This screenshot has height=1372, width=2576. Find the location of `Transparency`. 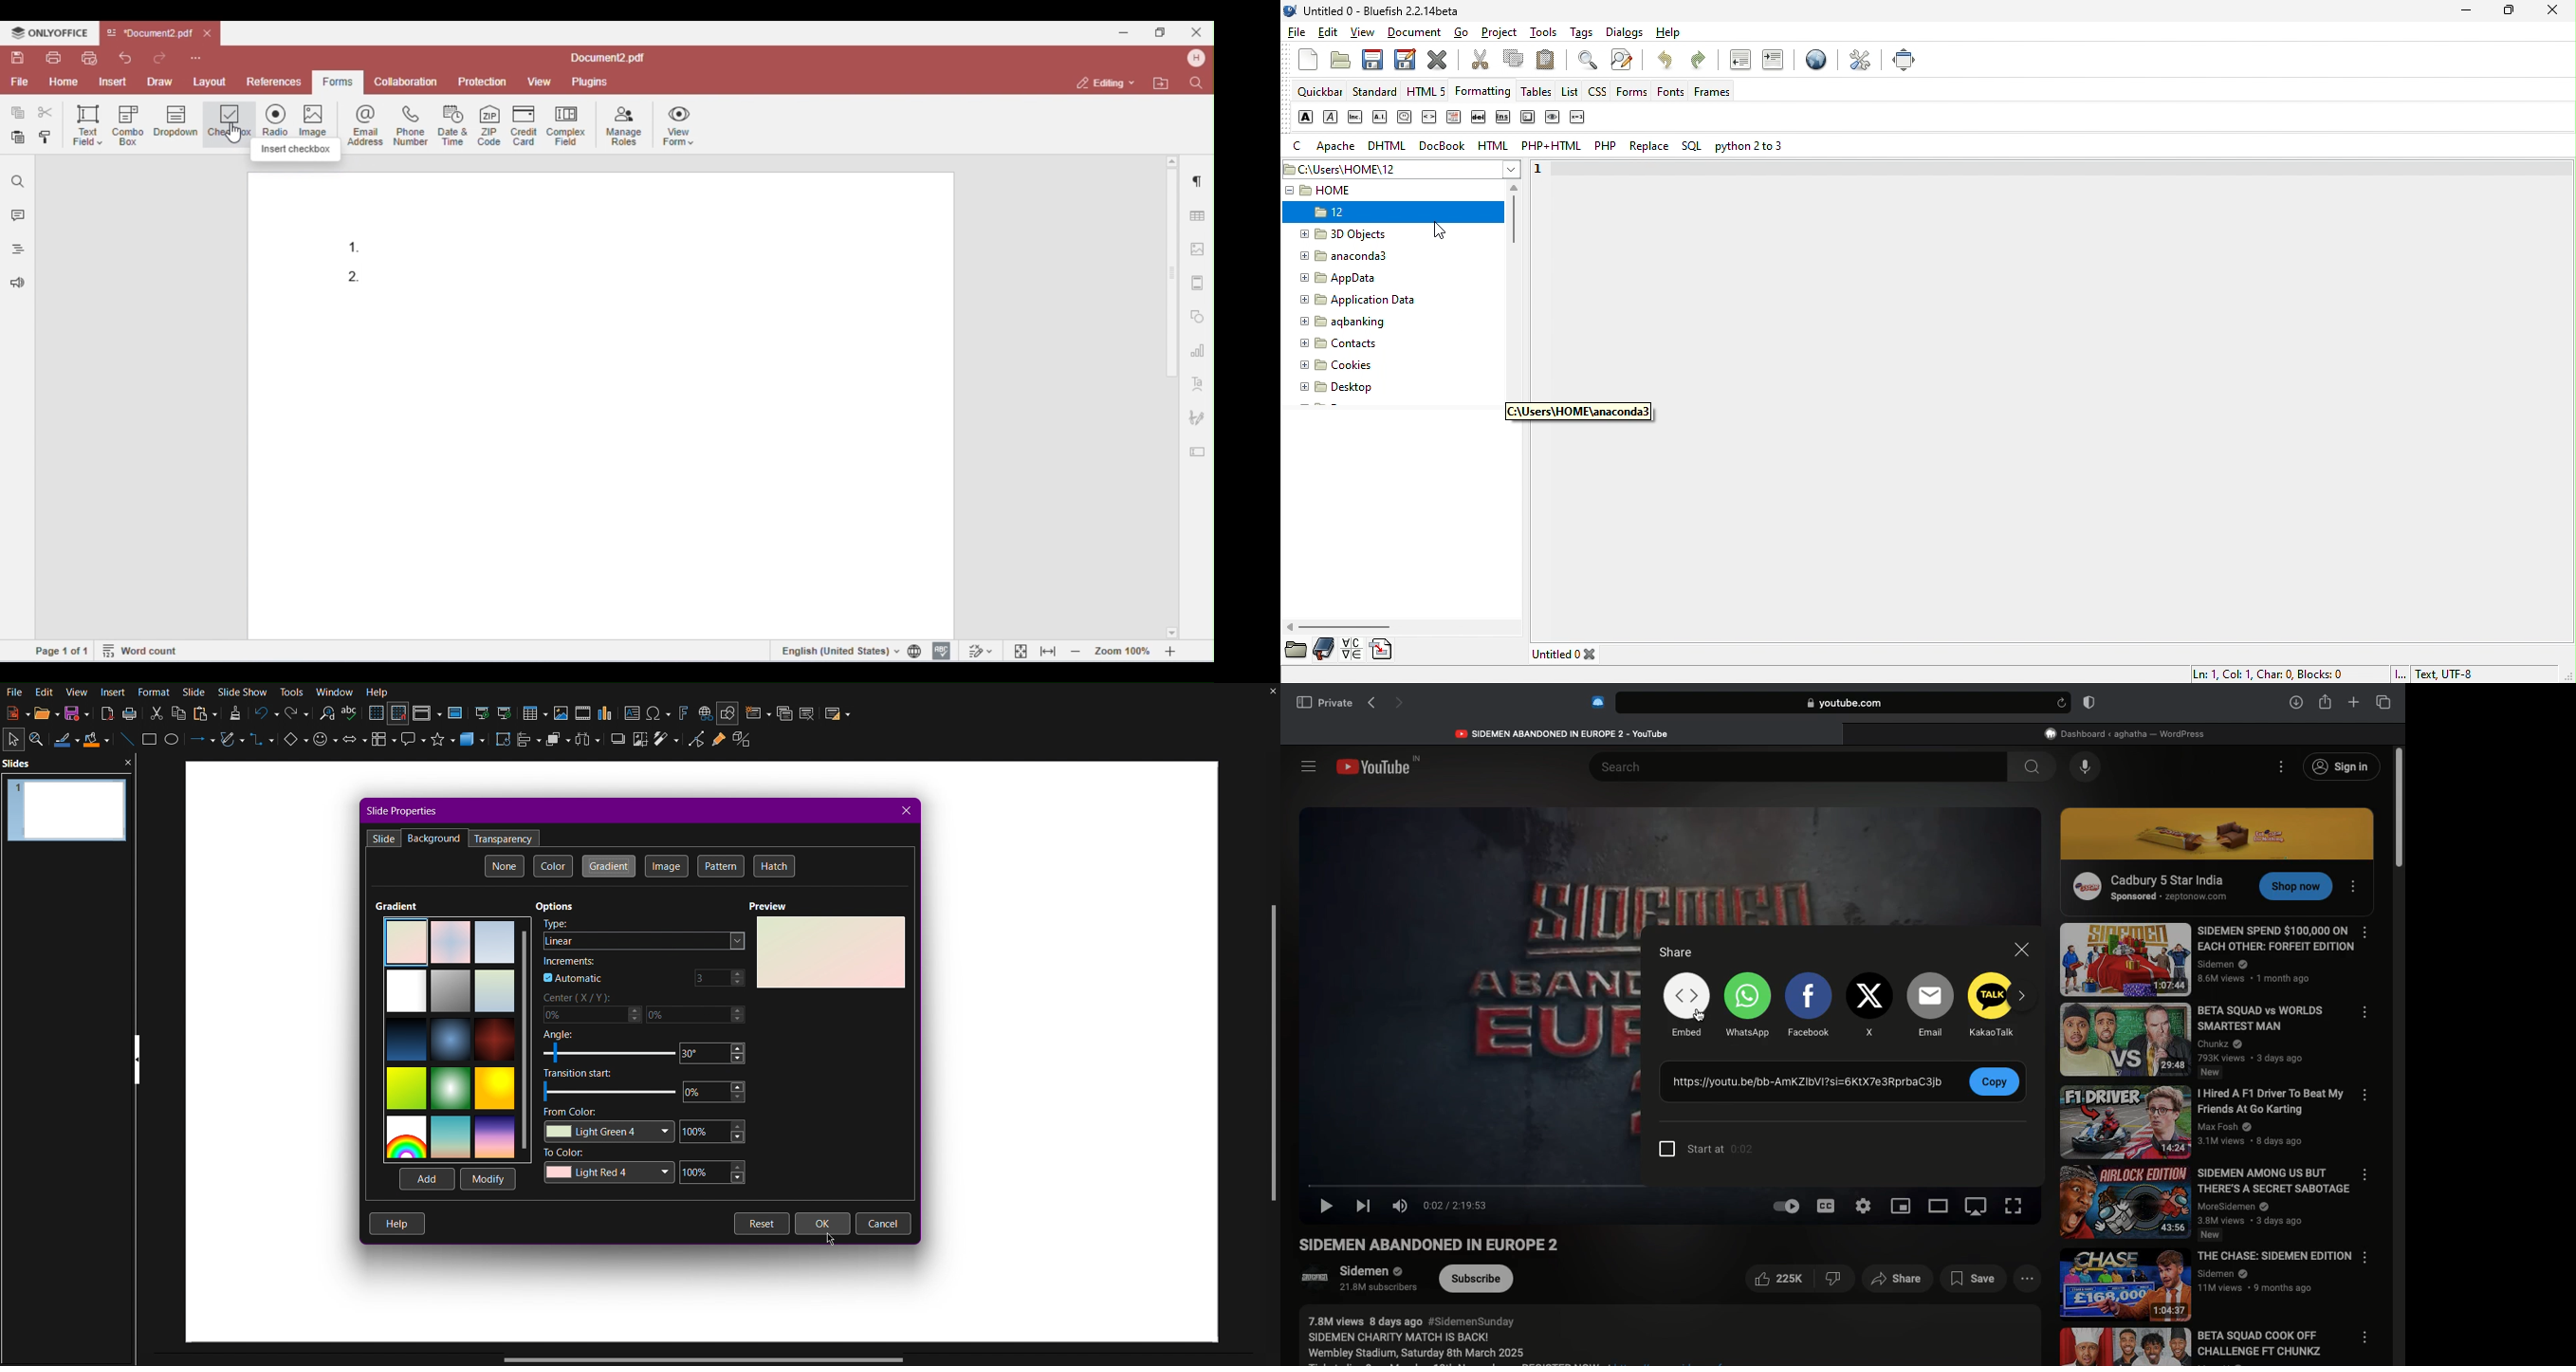

Transparency is located at coordinates (504, 837).